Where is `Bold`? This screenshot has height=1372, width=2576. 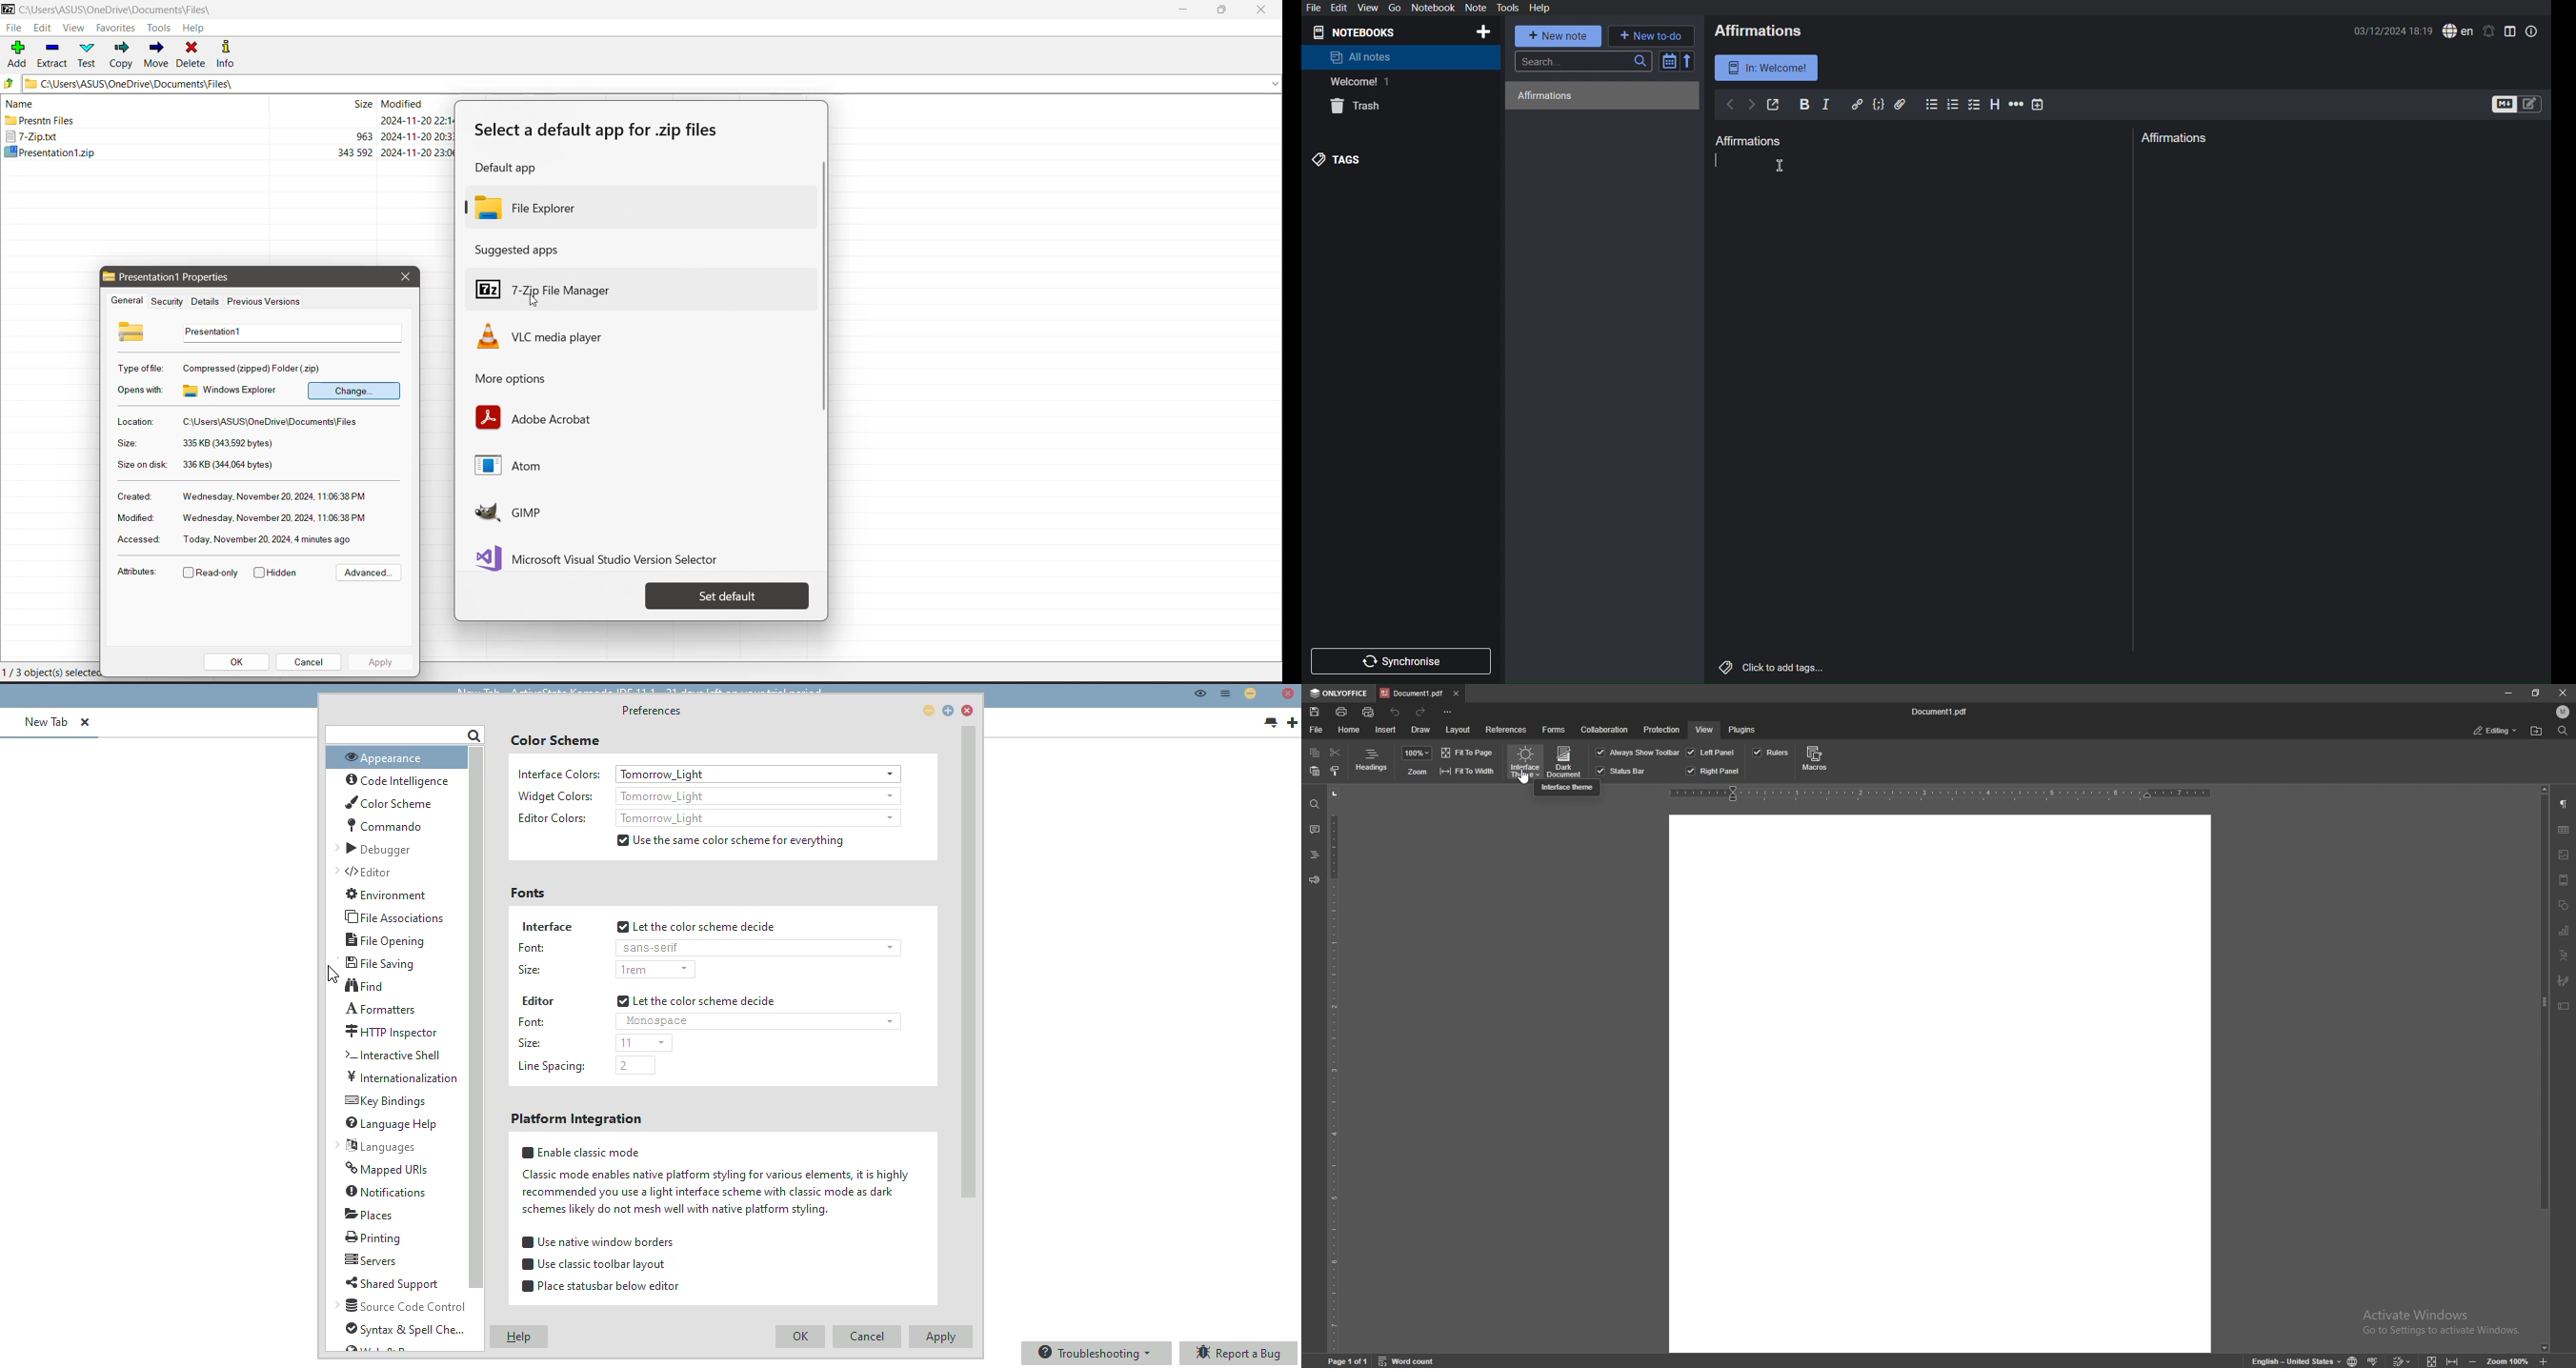
Bold is located at coordinates (1805, 104).